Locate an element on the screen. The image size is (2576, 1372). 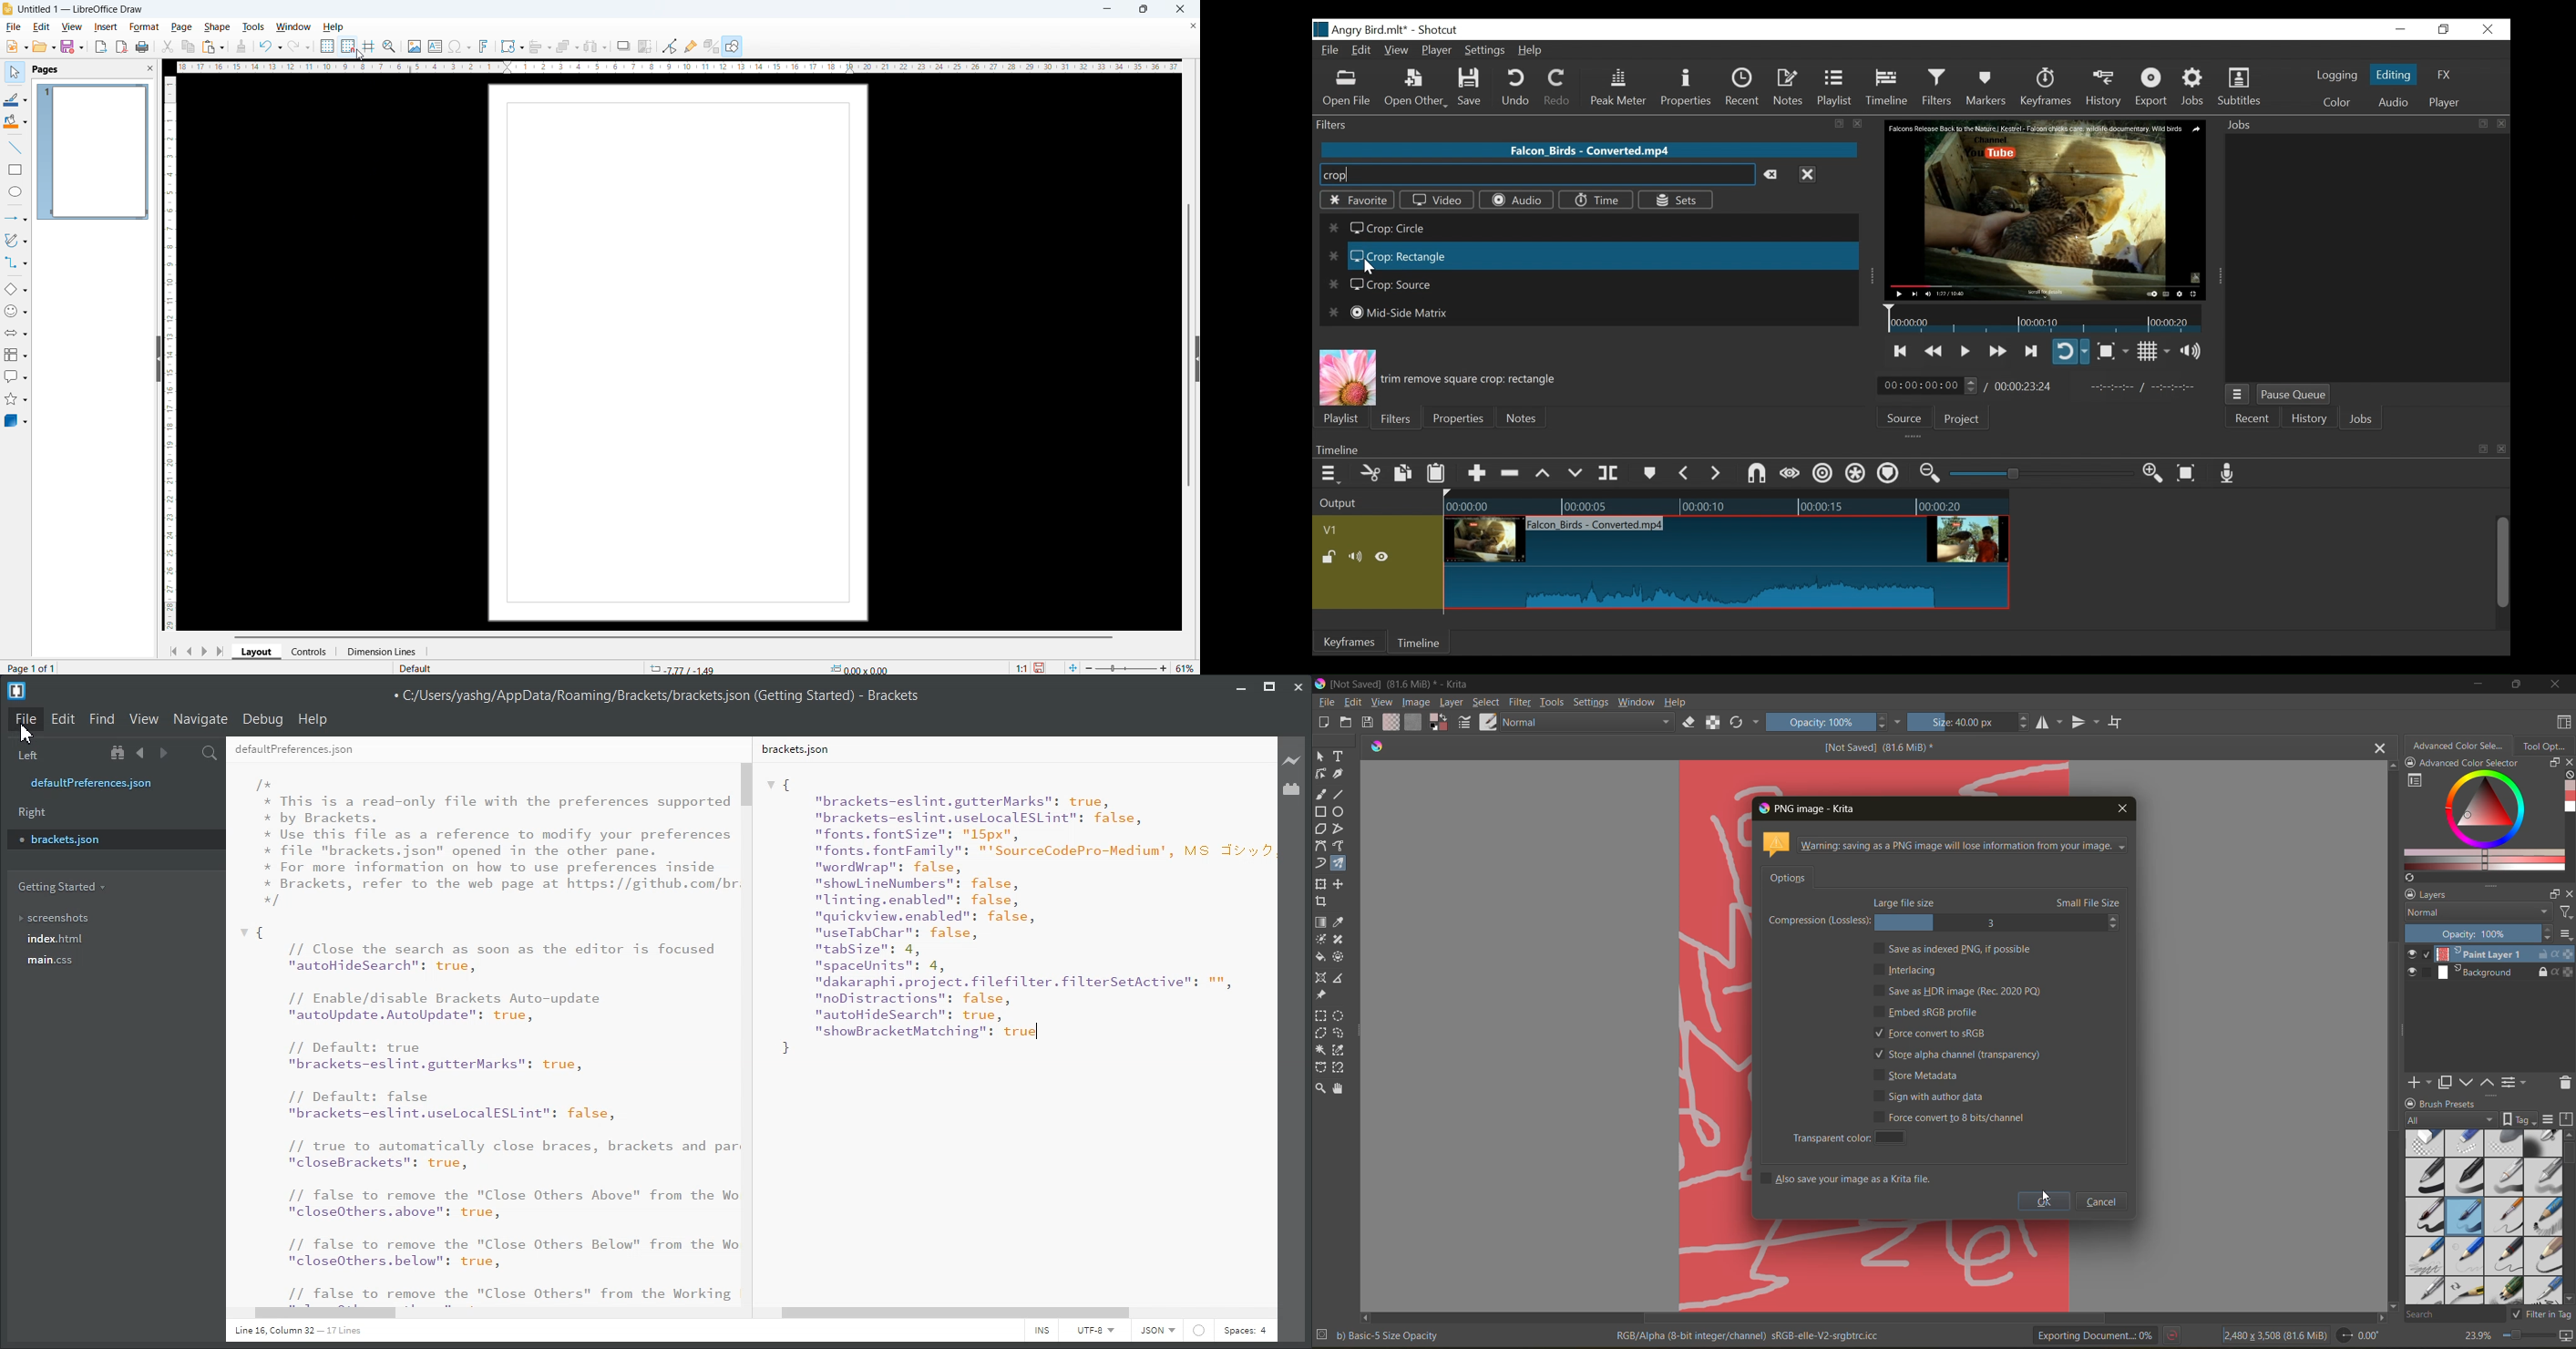
interlacing is located at coordinates (1908, 970).